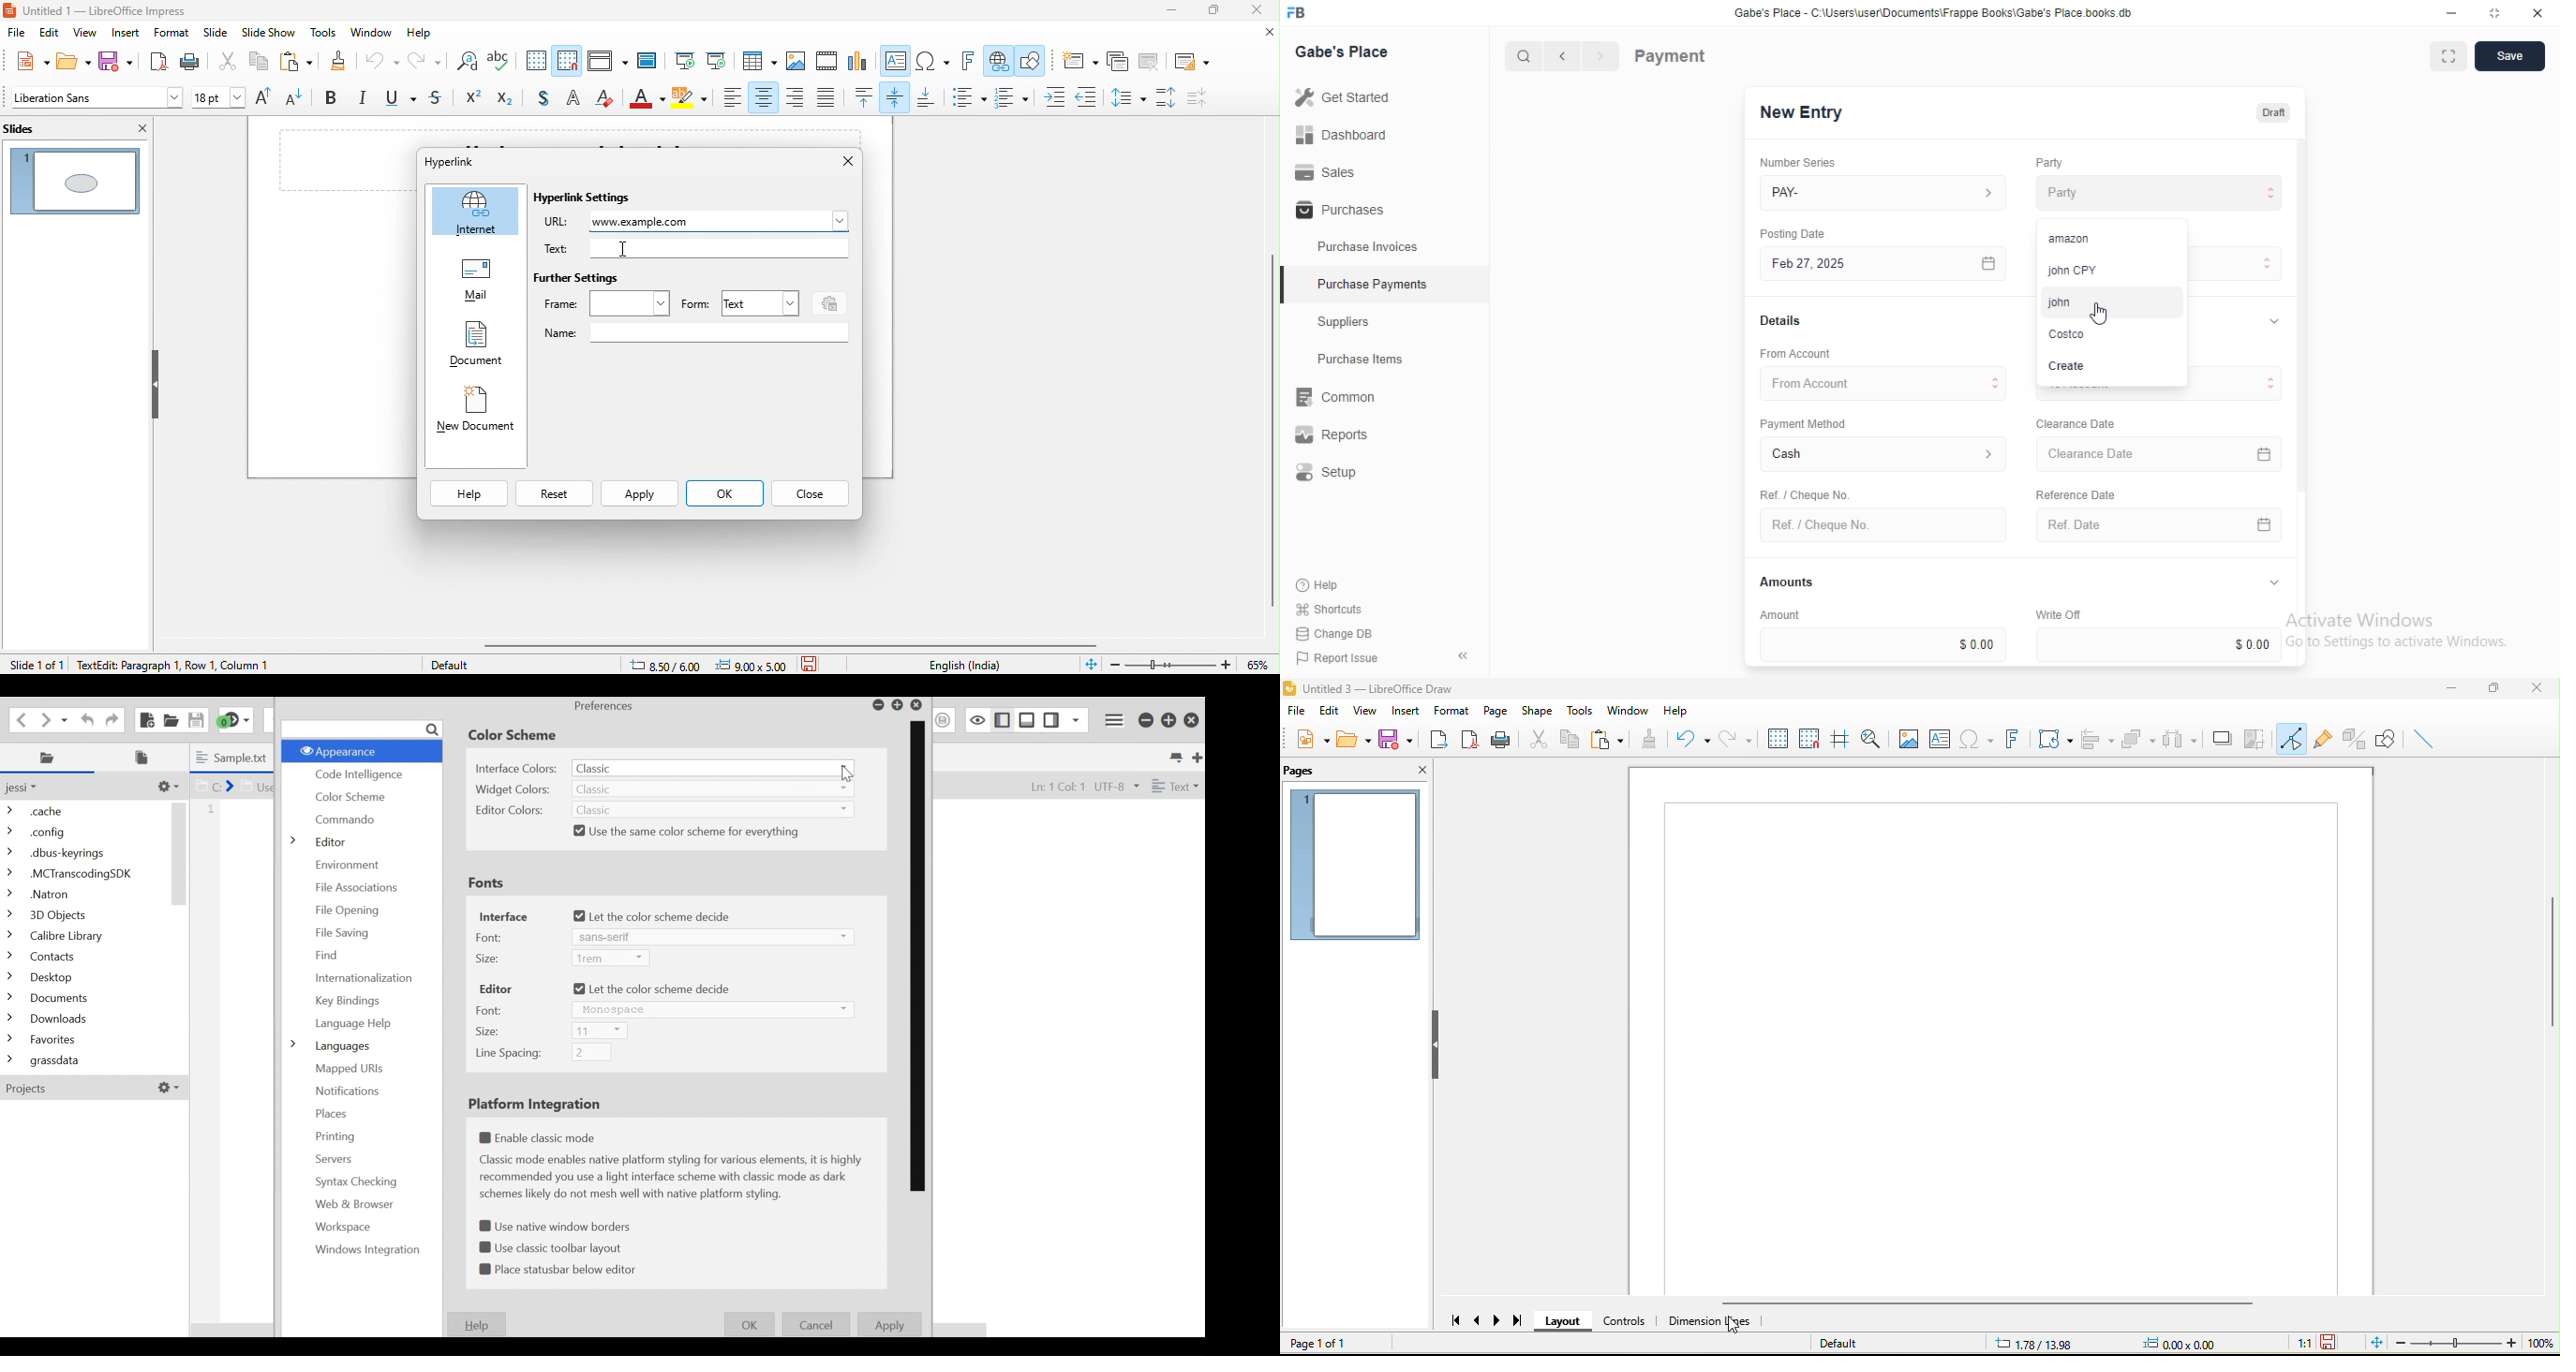  What do you see at coordinates (897, 97) in the screenshot?
I see `align vertically` at bounding box center [897, 97].